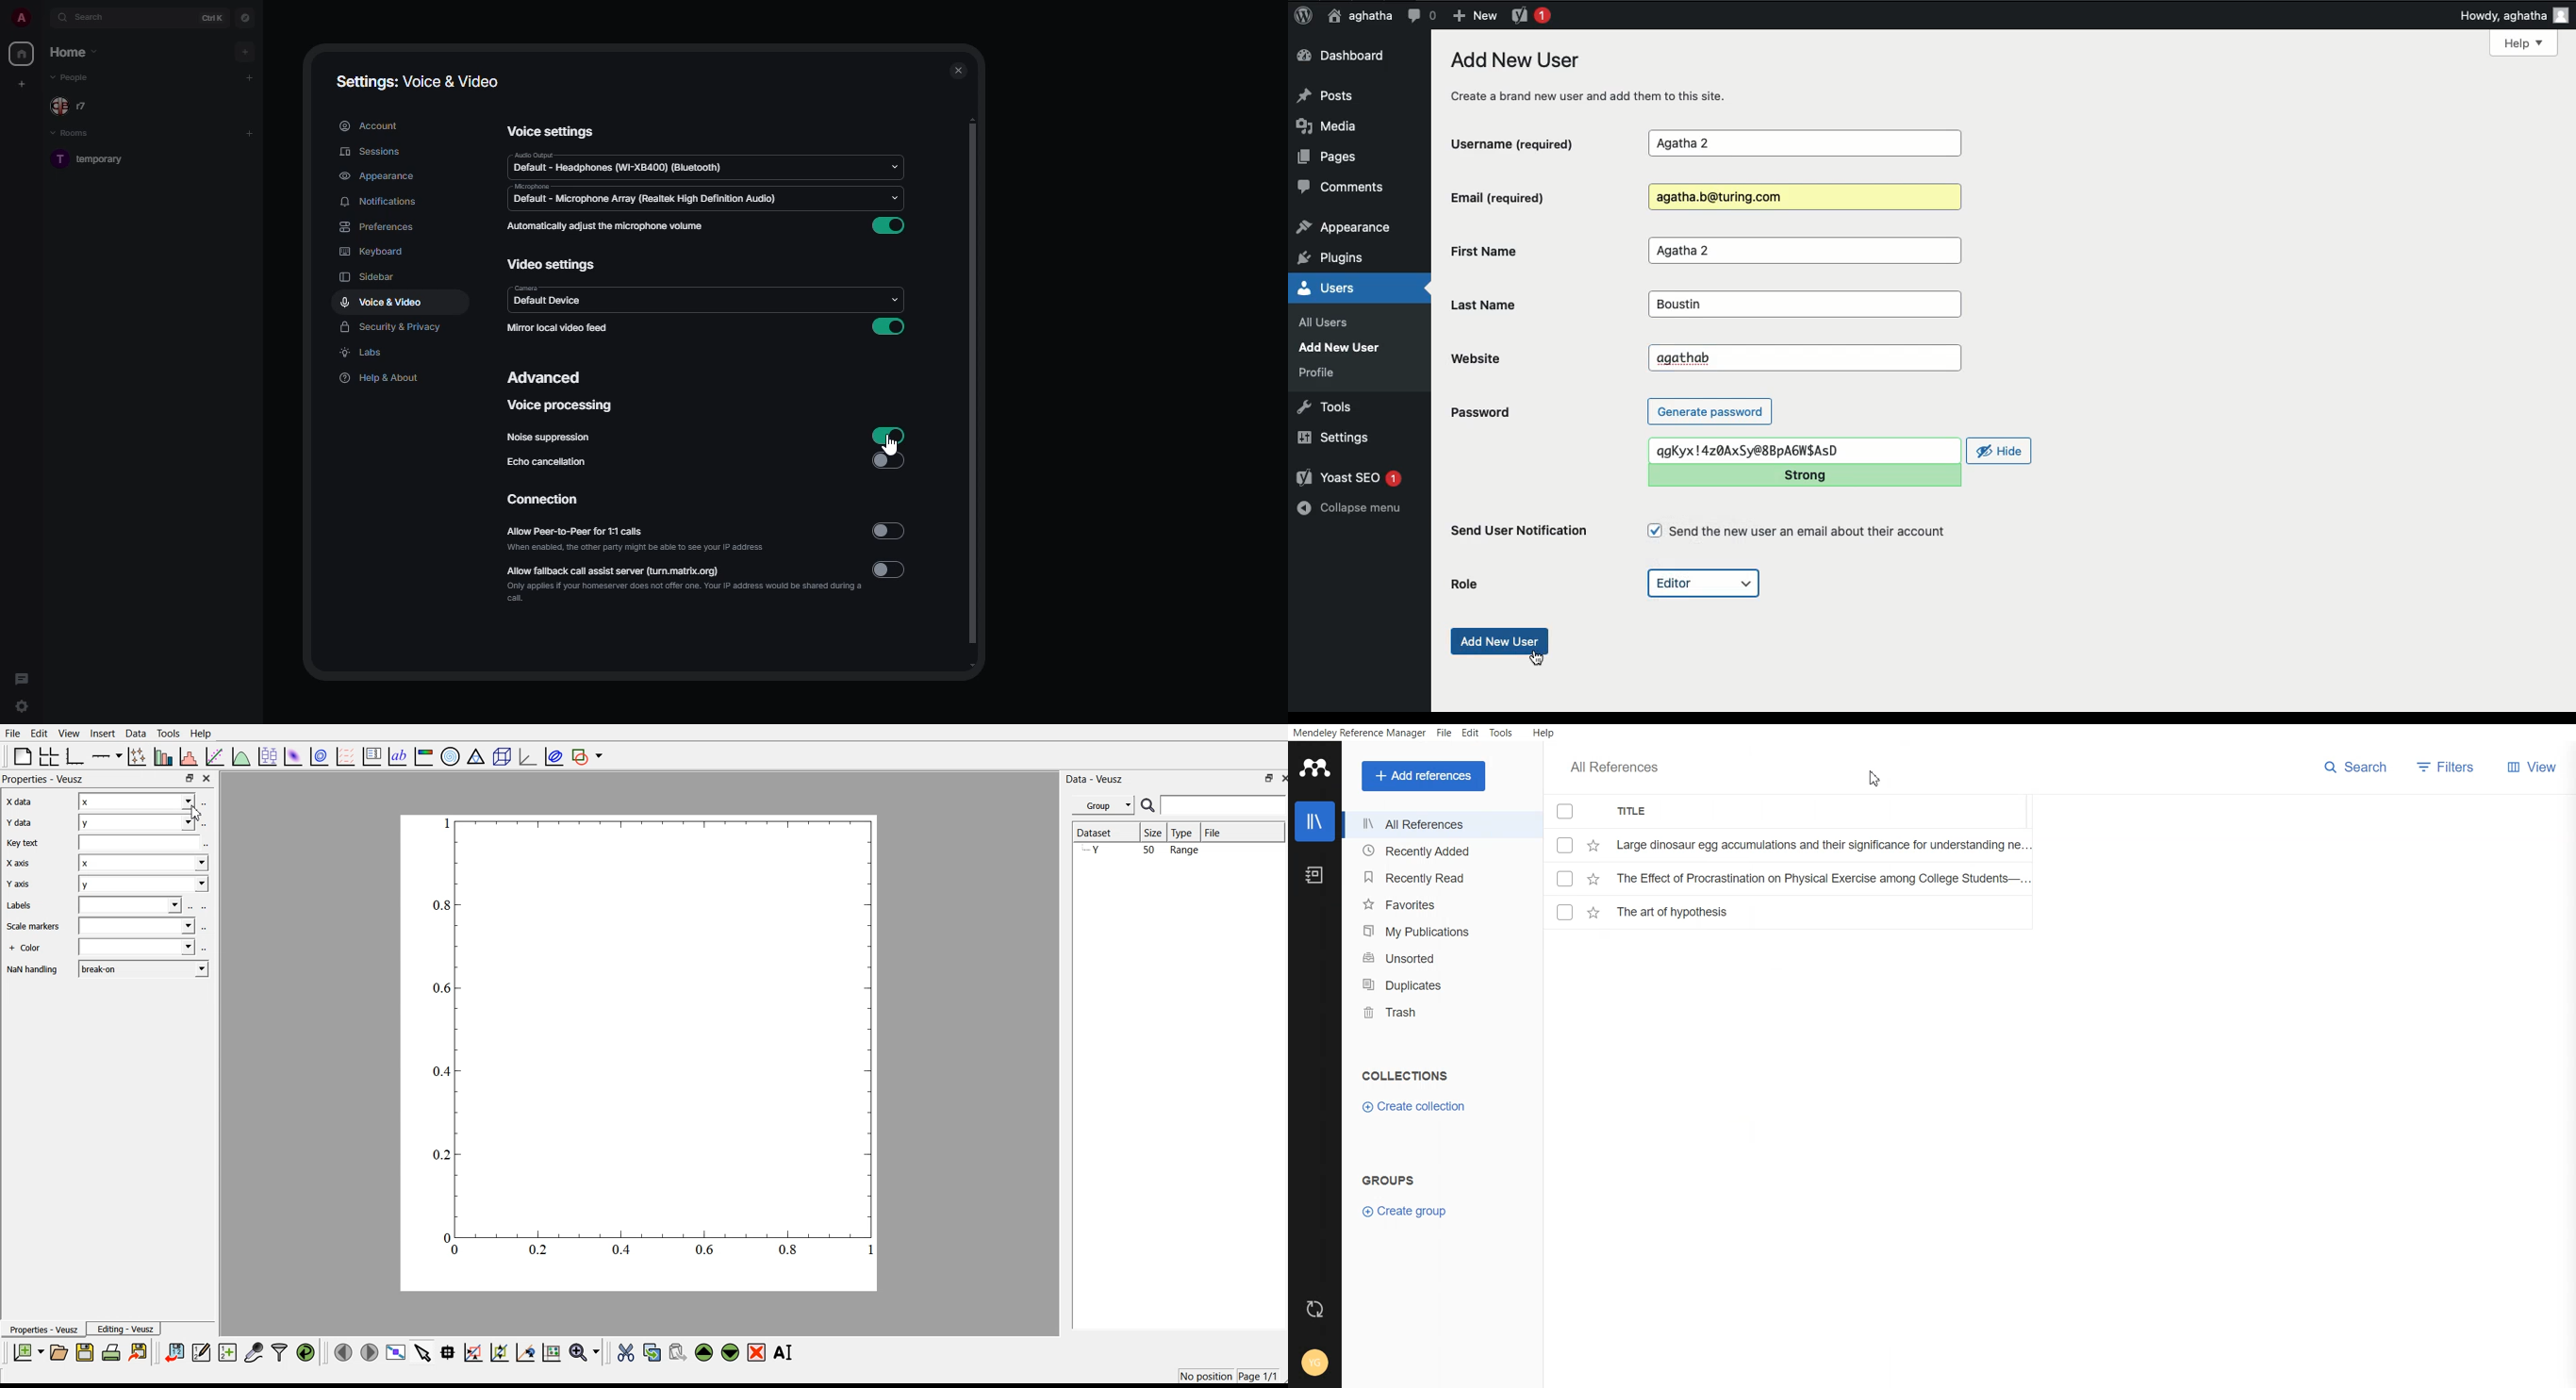 The height and width of the screenshot is (1400, 2576). Describe the element at coordinates (246, 50) in the screenshot. I see `add` at that location.